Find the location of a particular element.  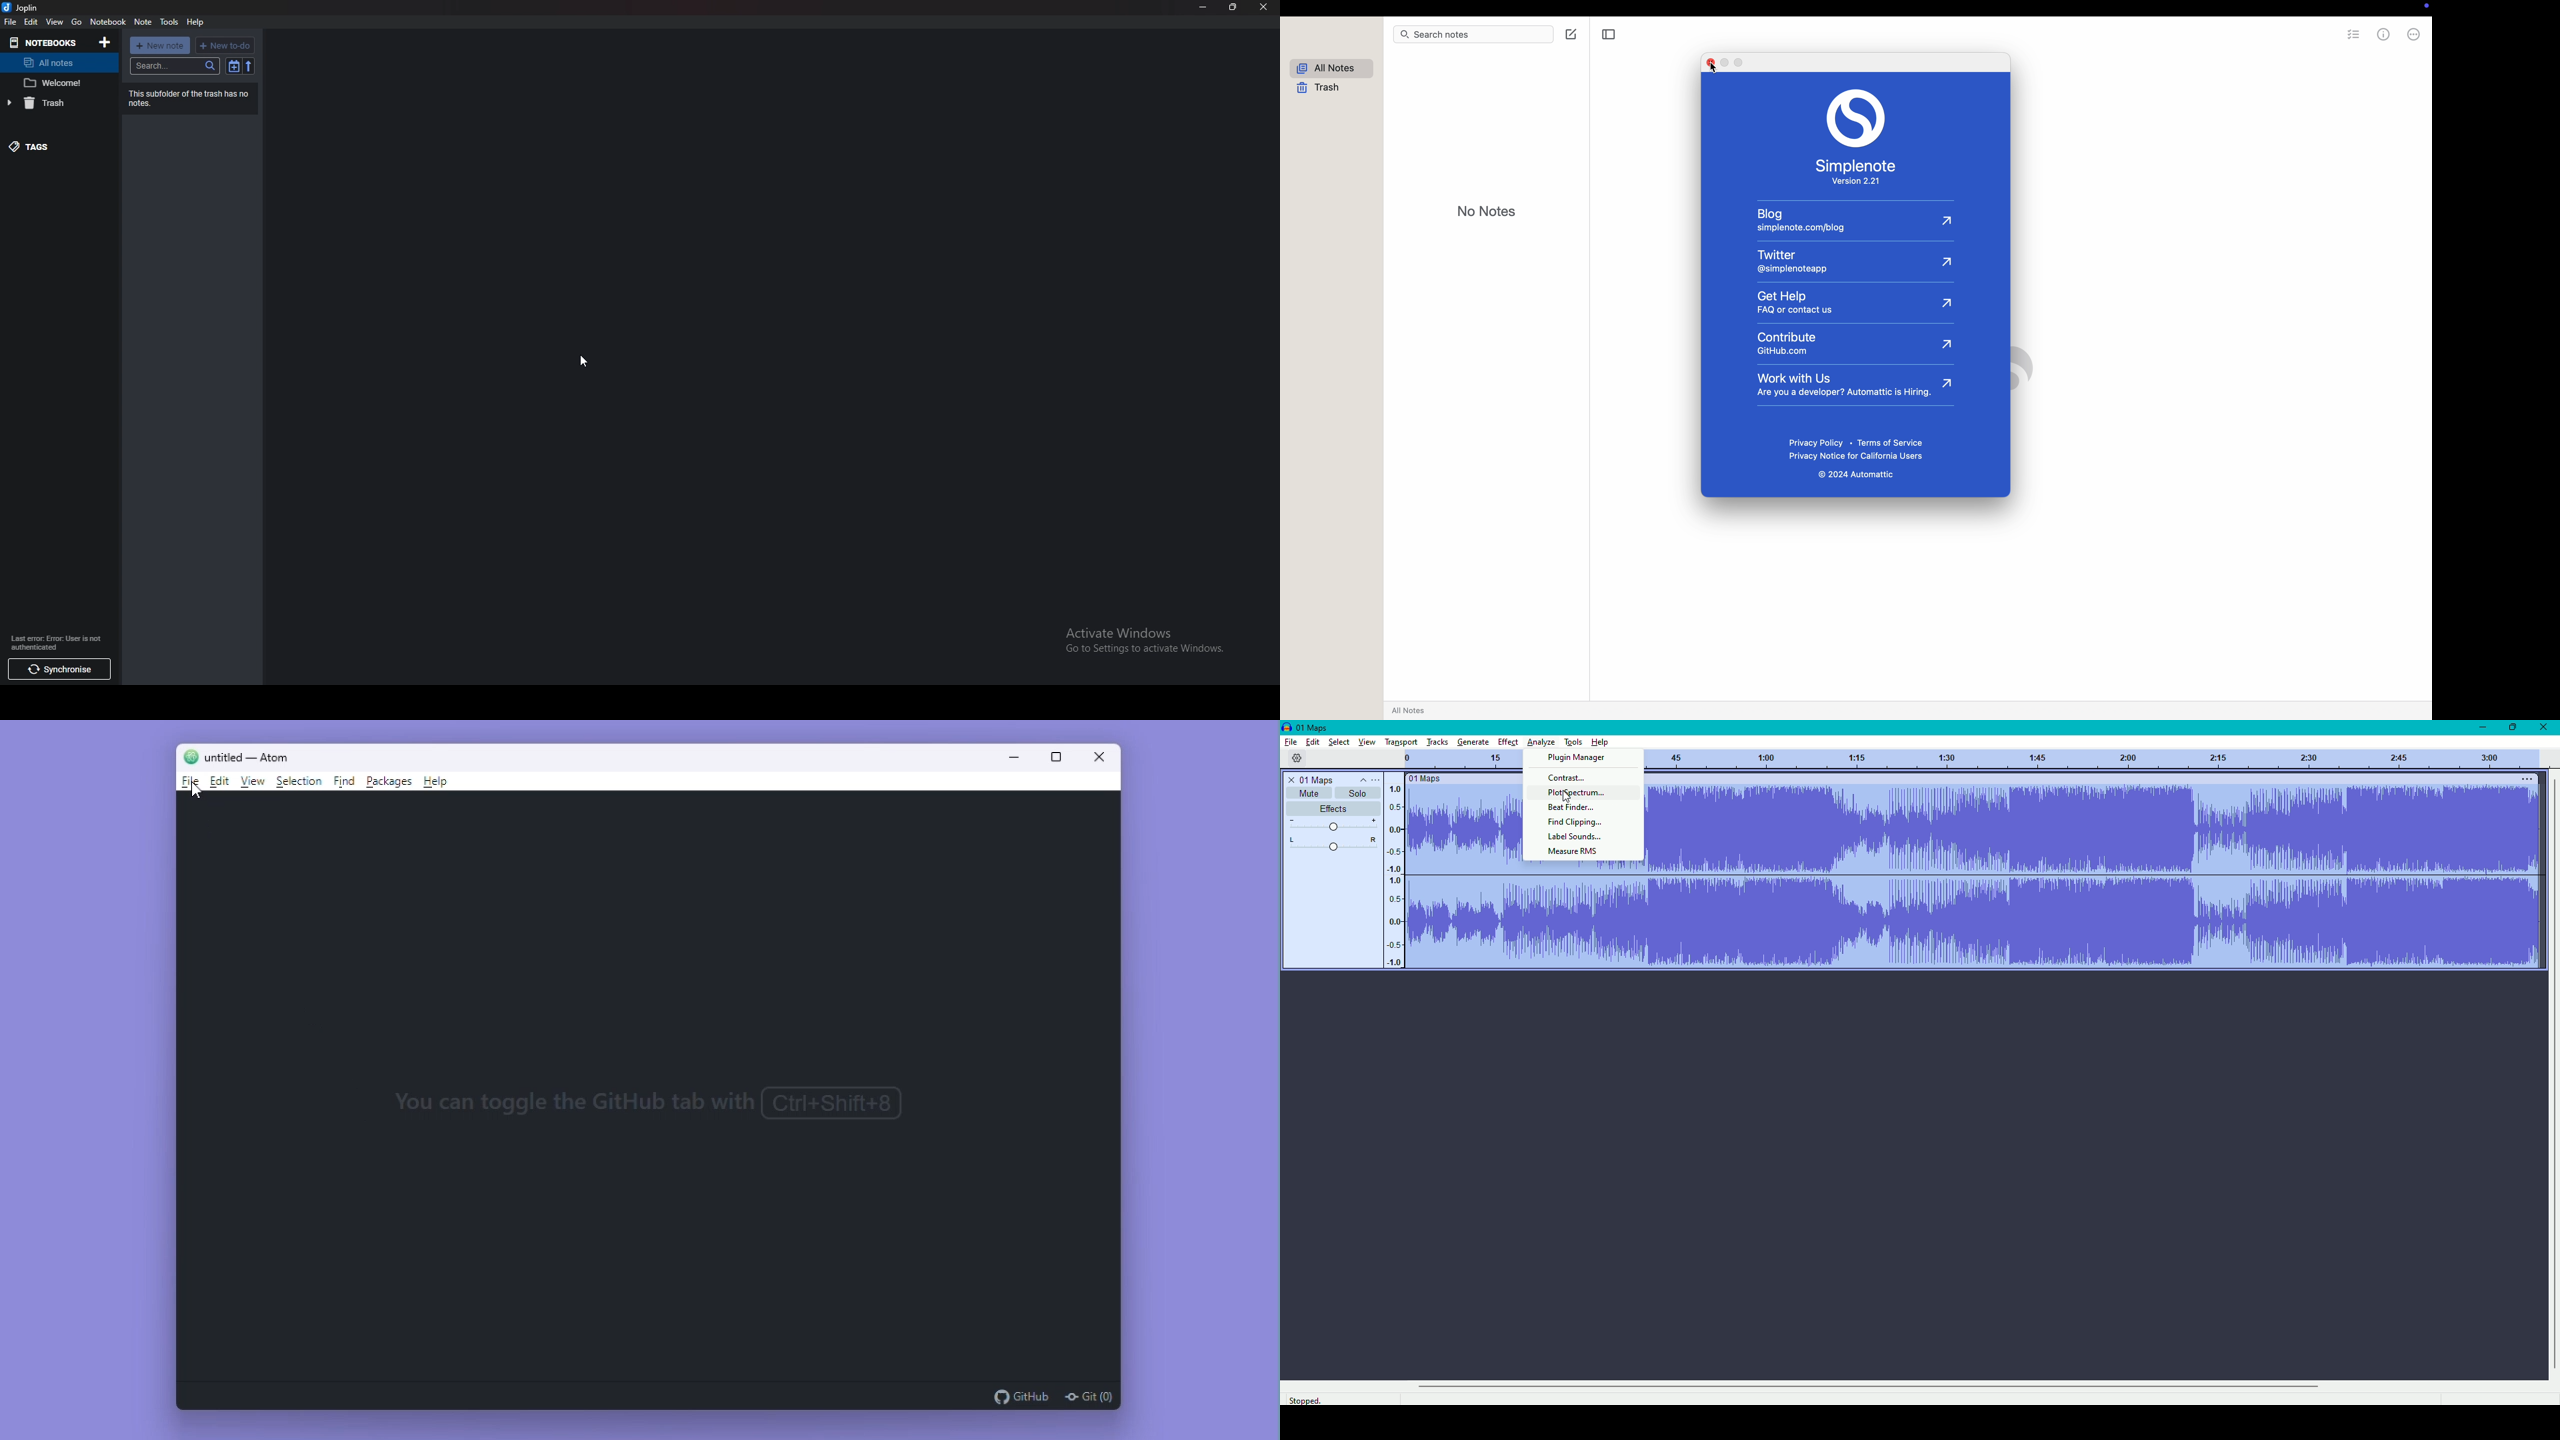

Go is located at coordinates (77, 23).